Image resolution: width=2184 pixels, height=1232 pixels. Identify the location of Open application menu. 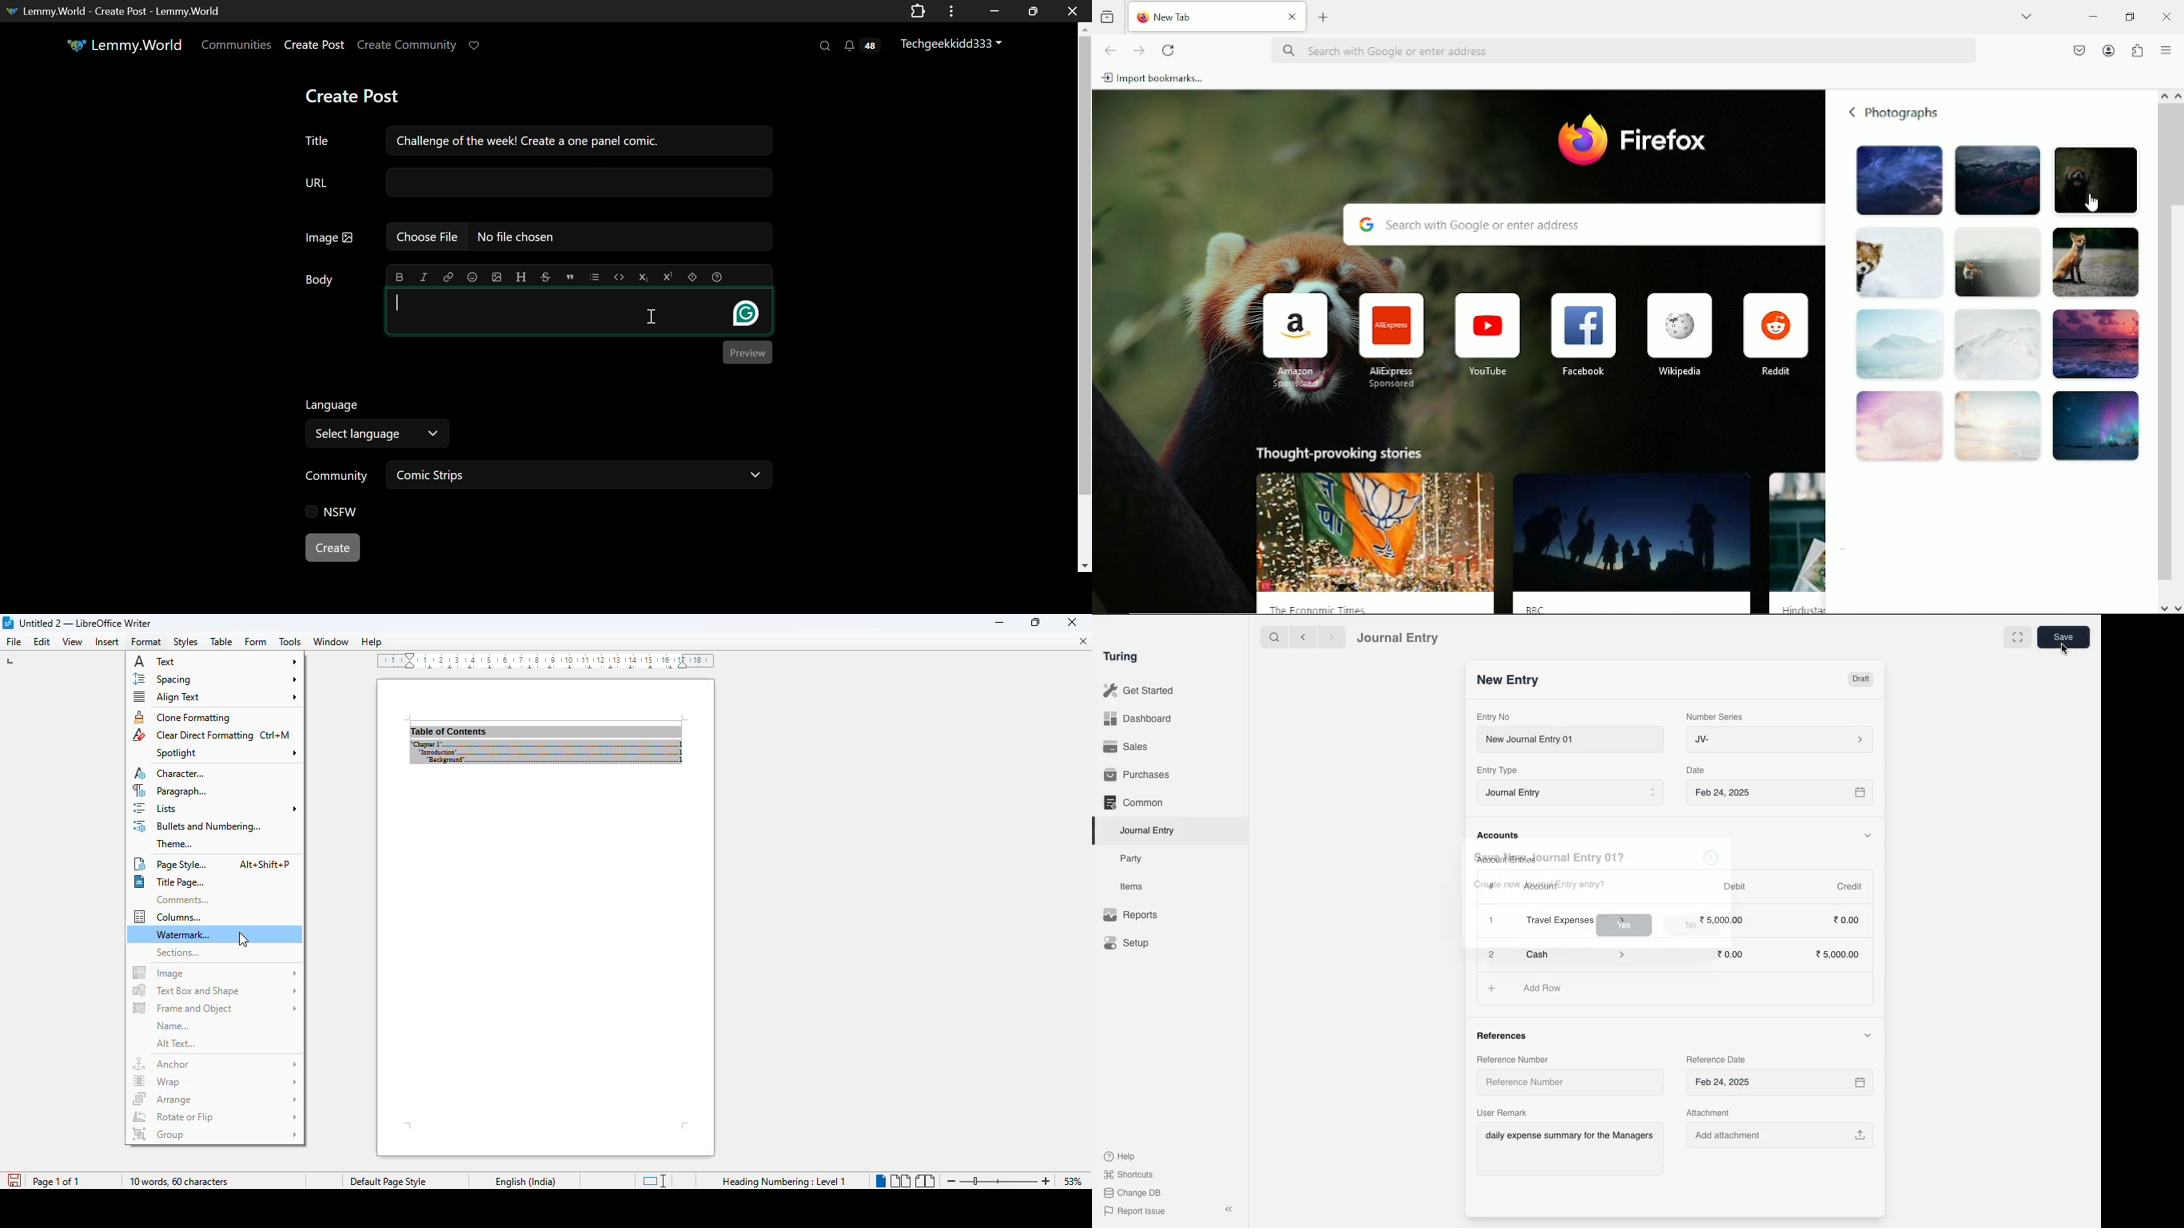
(2167, 49).